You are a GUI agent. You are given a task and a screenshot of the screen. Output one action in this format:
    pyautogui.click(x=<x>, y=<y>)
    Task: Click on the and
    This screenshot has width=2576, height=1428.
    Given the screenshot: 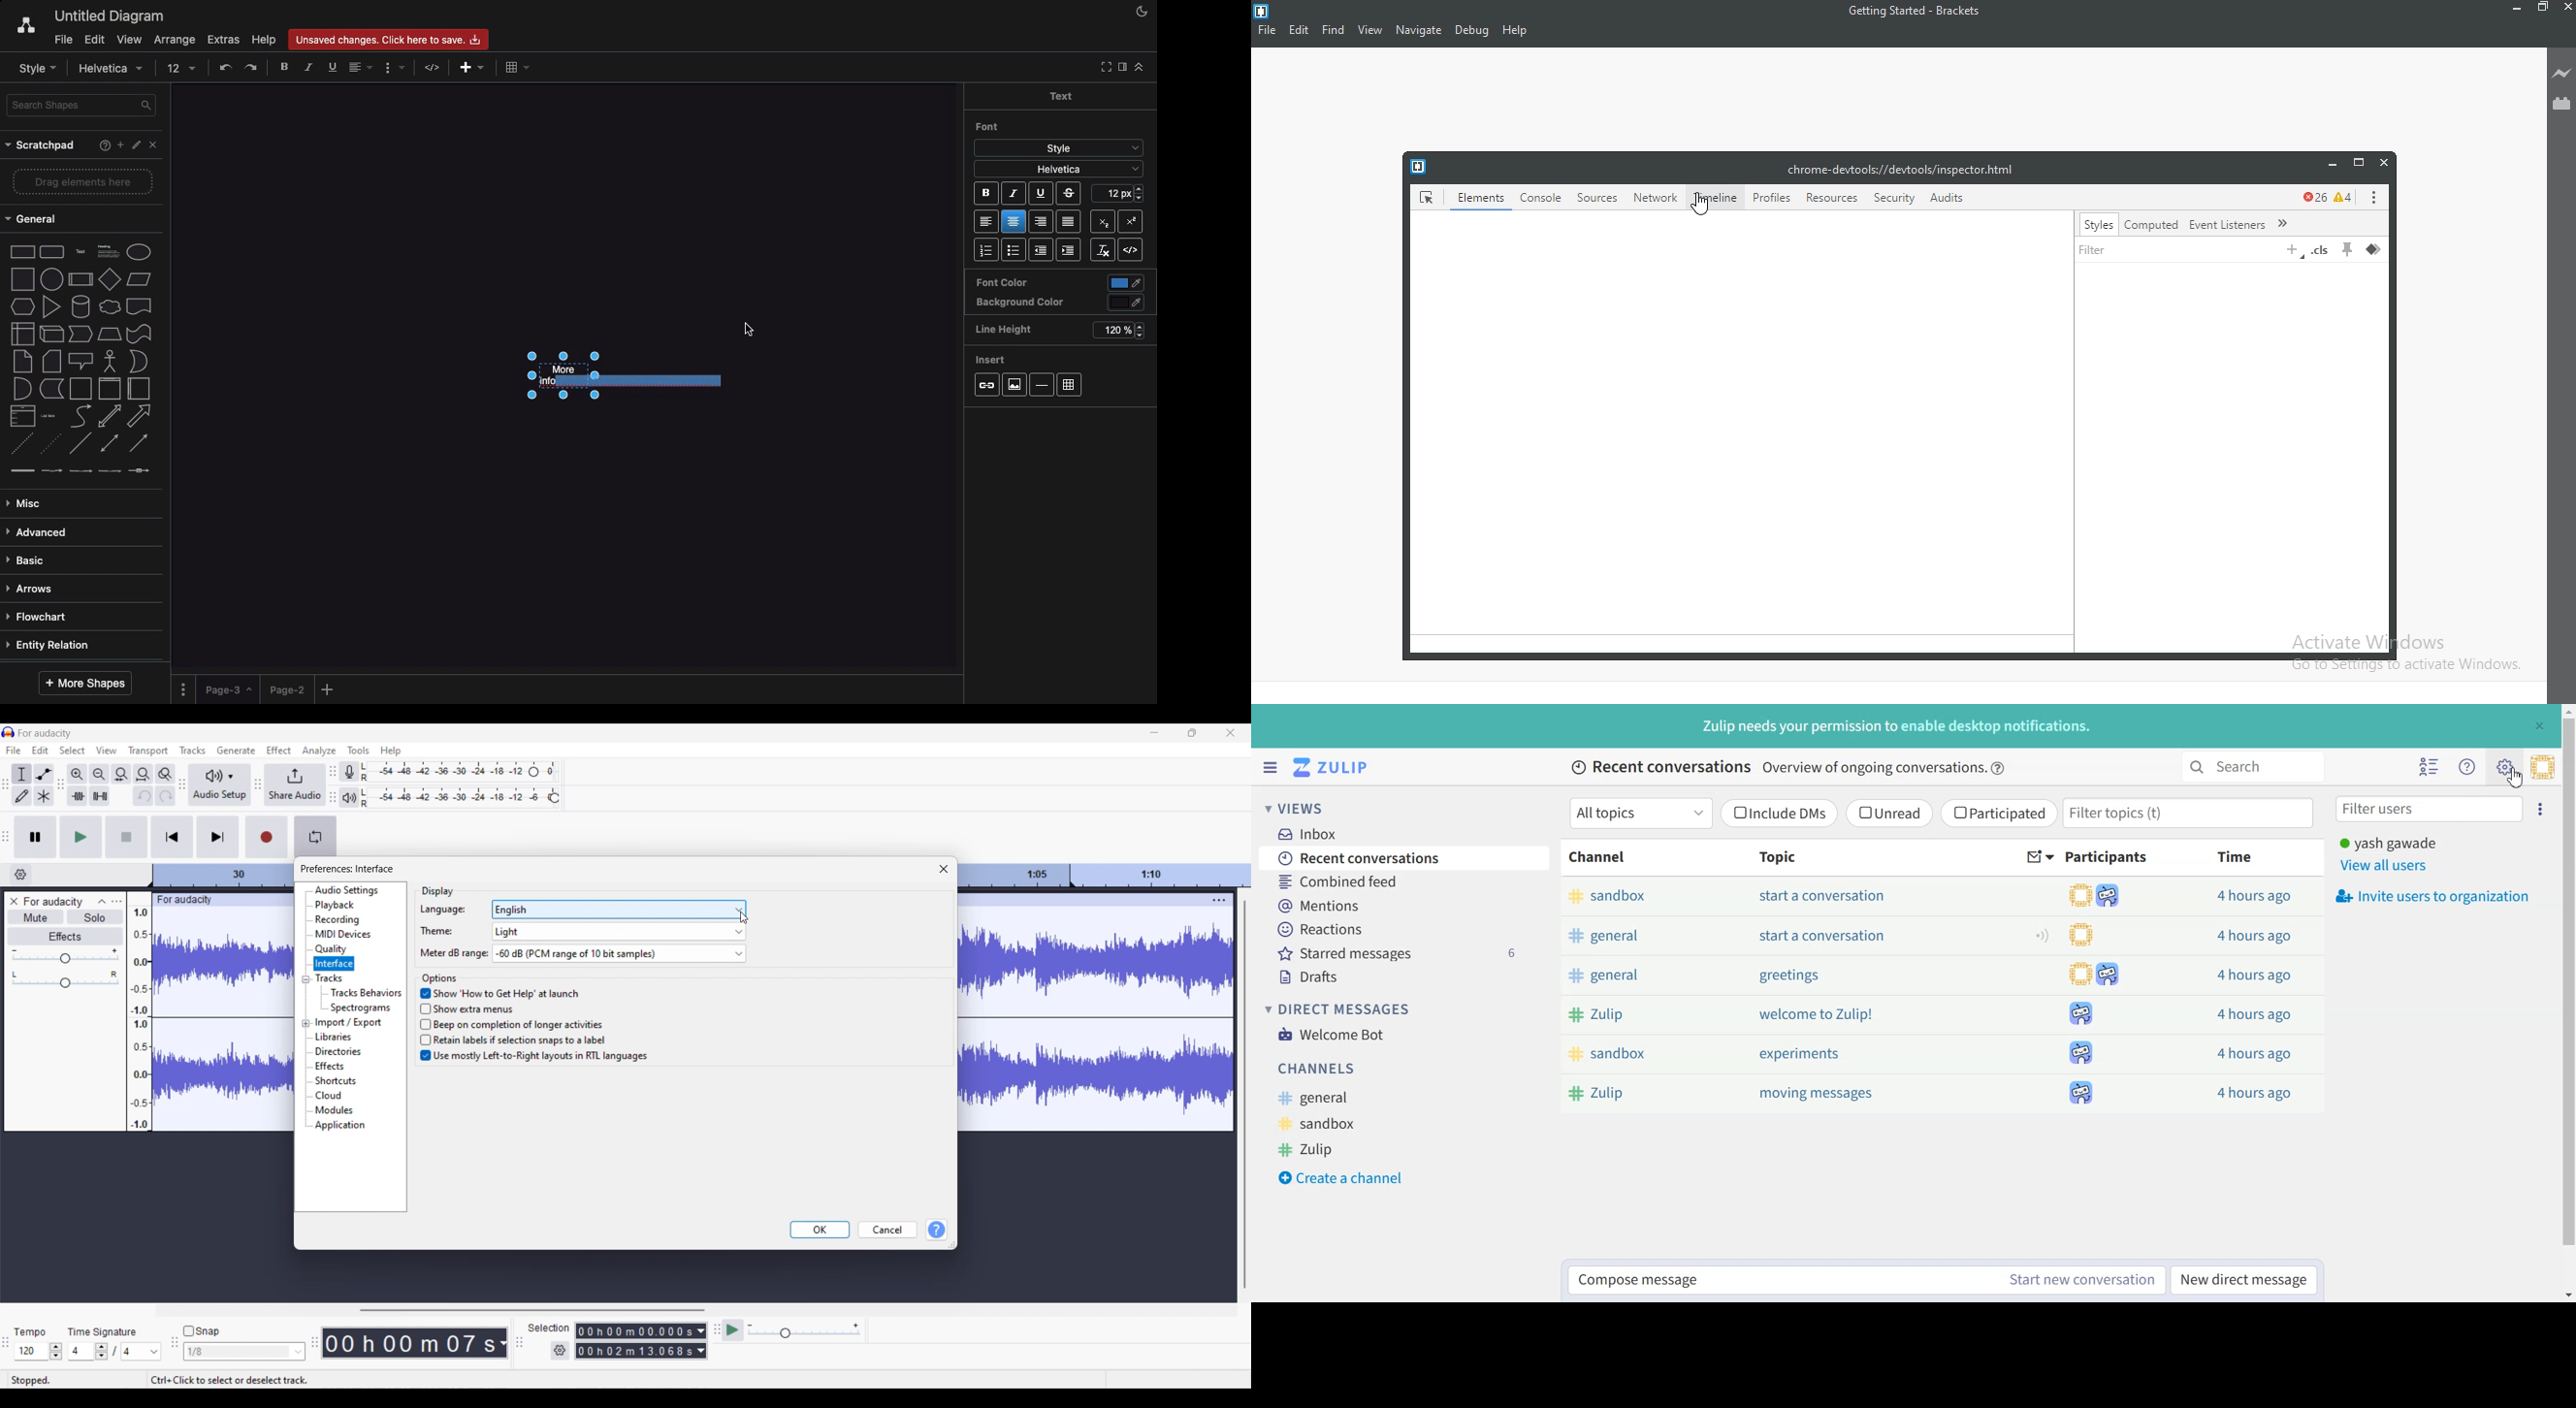 What is the action you would take?
    pyautogui.click(x=23, y=389)
    